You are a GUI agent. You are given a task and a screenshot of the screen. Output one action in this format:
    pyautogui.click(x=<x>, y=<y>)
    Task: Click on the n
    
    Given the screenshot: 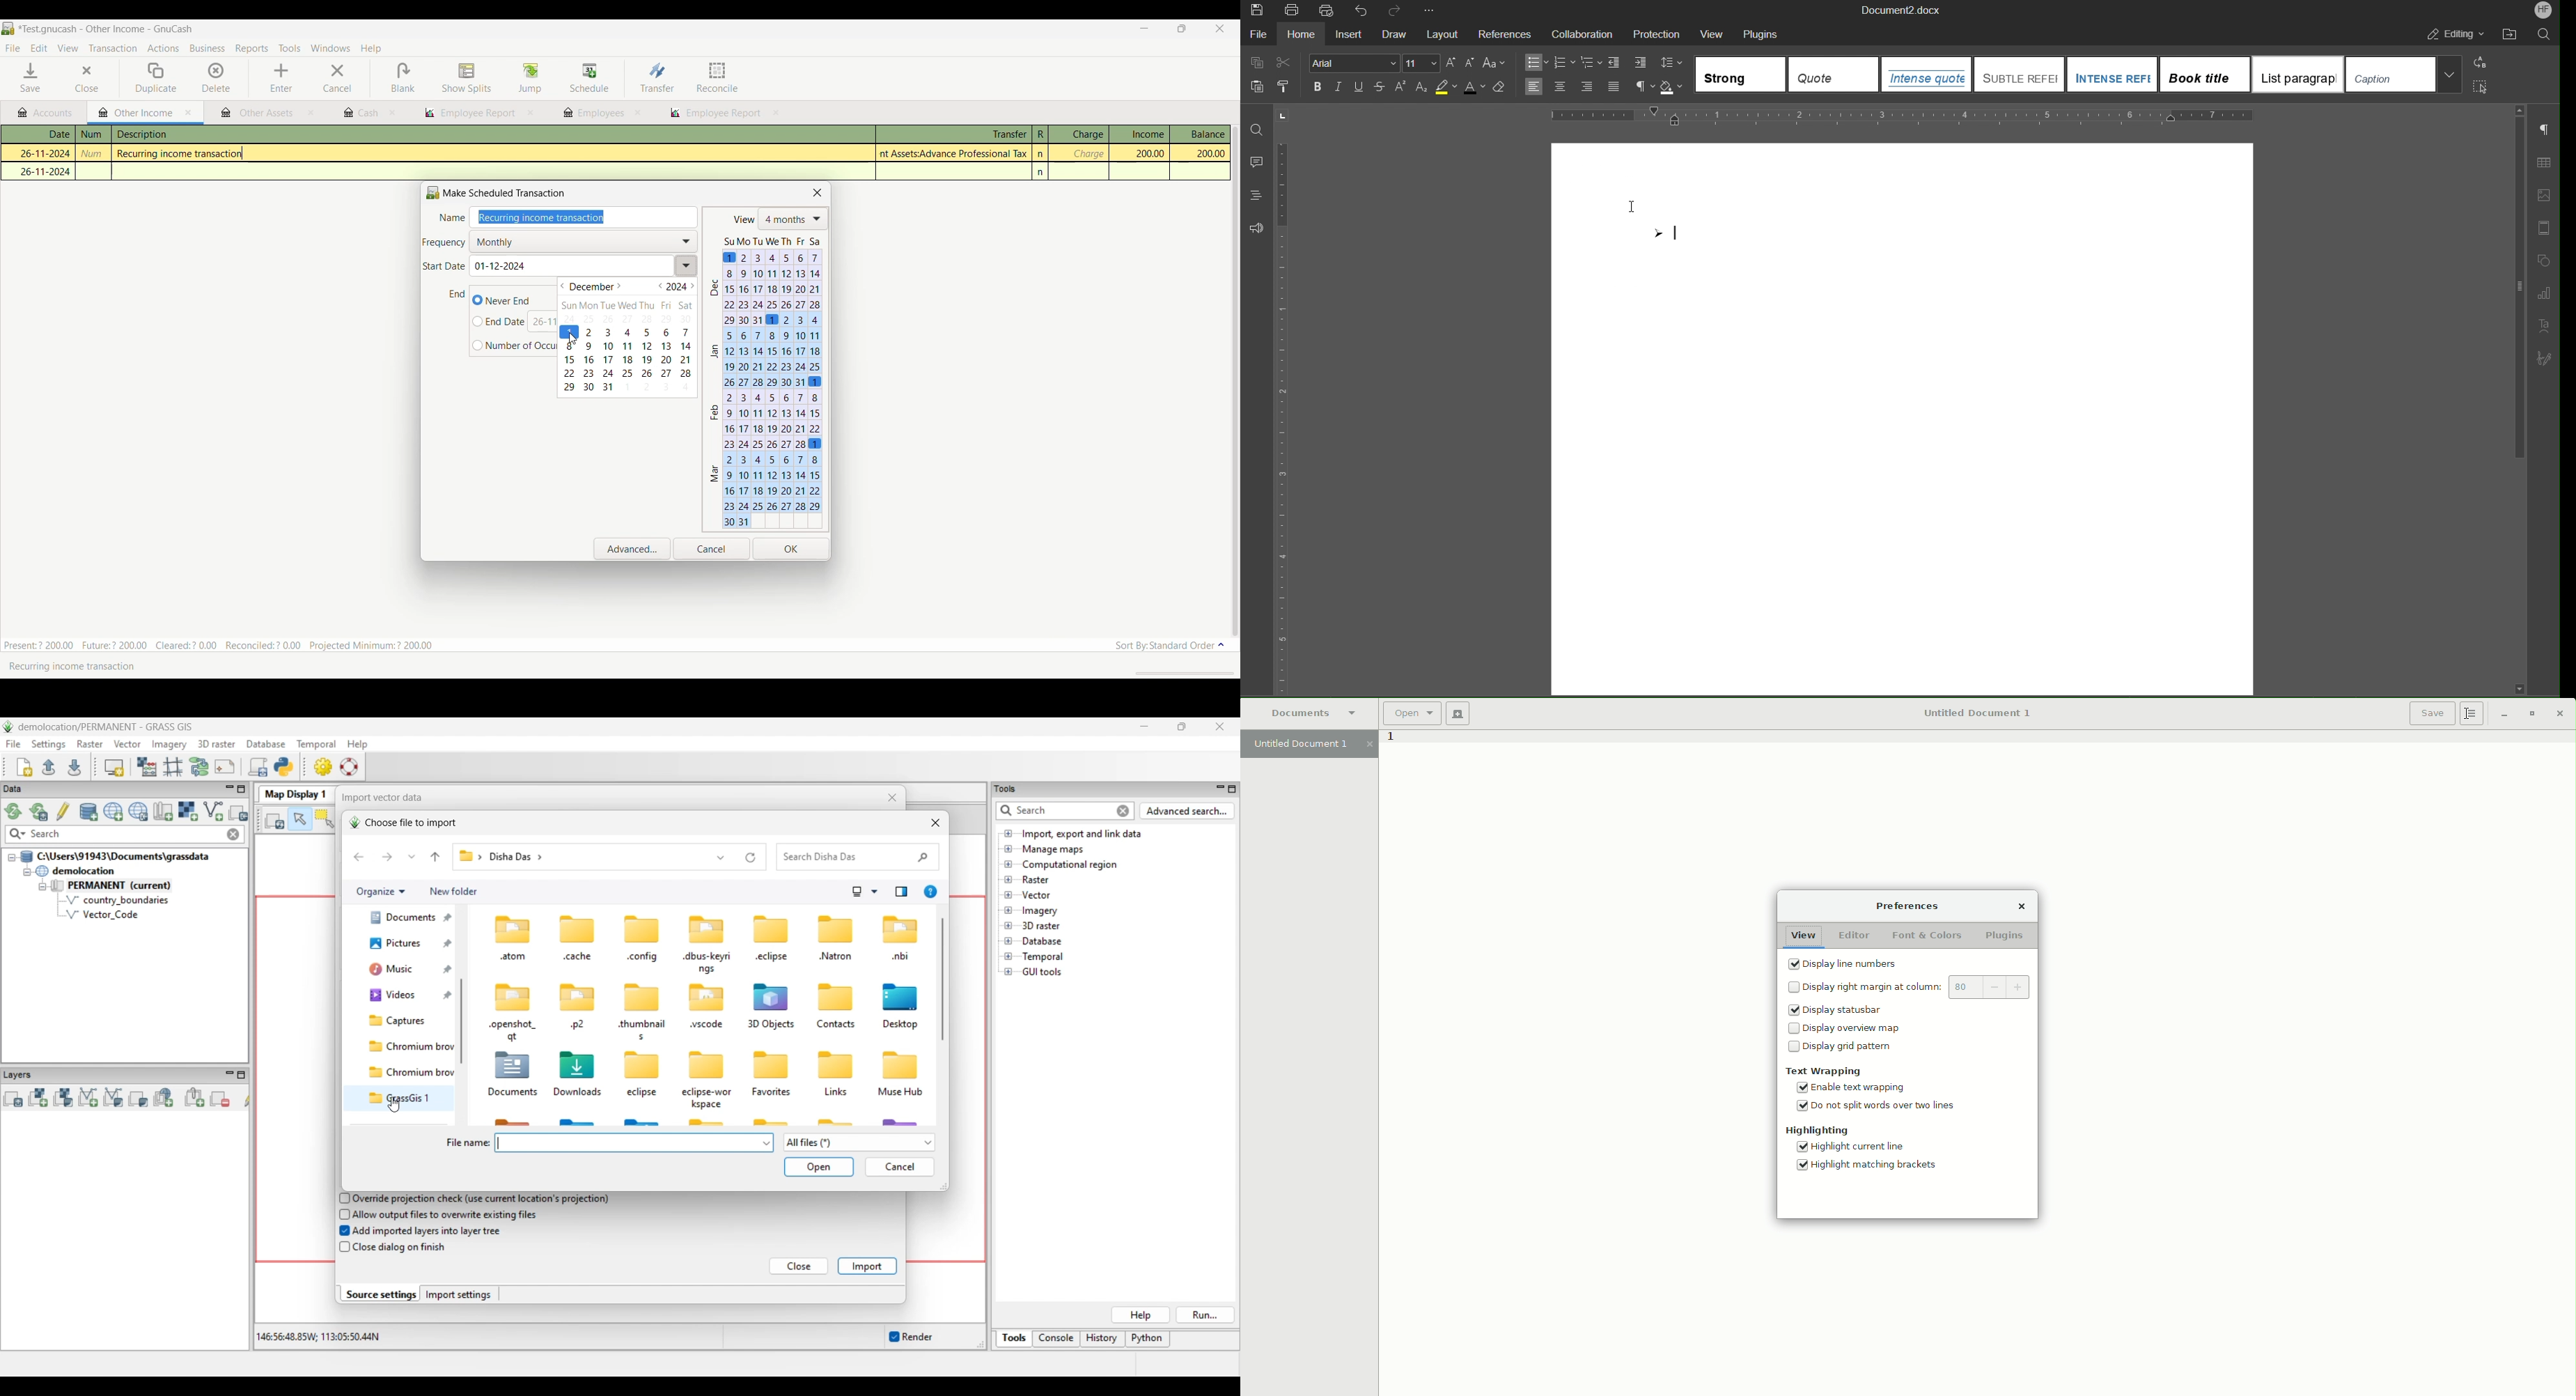 What is the action you would take?
    pyautogui.click(x=1042, y=154)
    